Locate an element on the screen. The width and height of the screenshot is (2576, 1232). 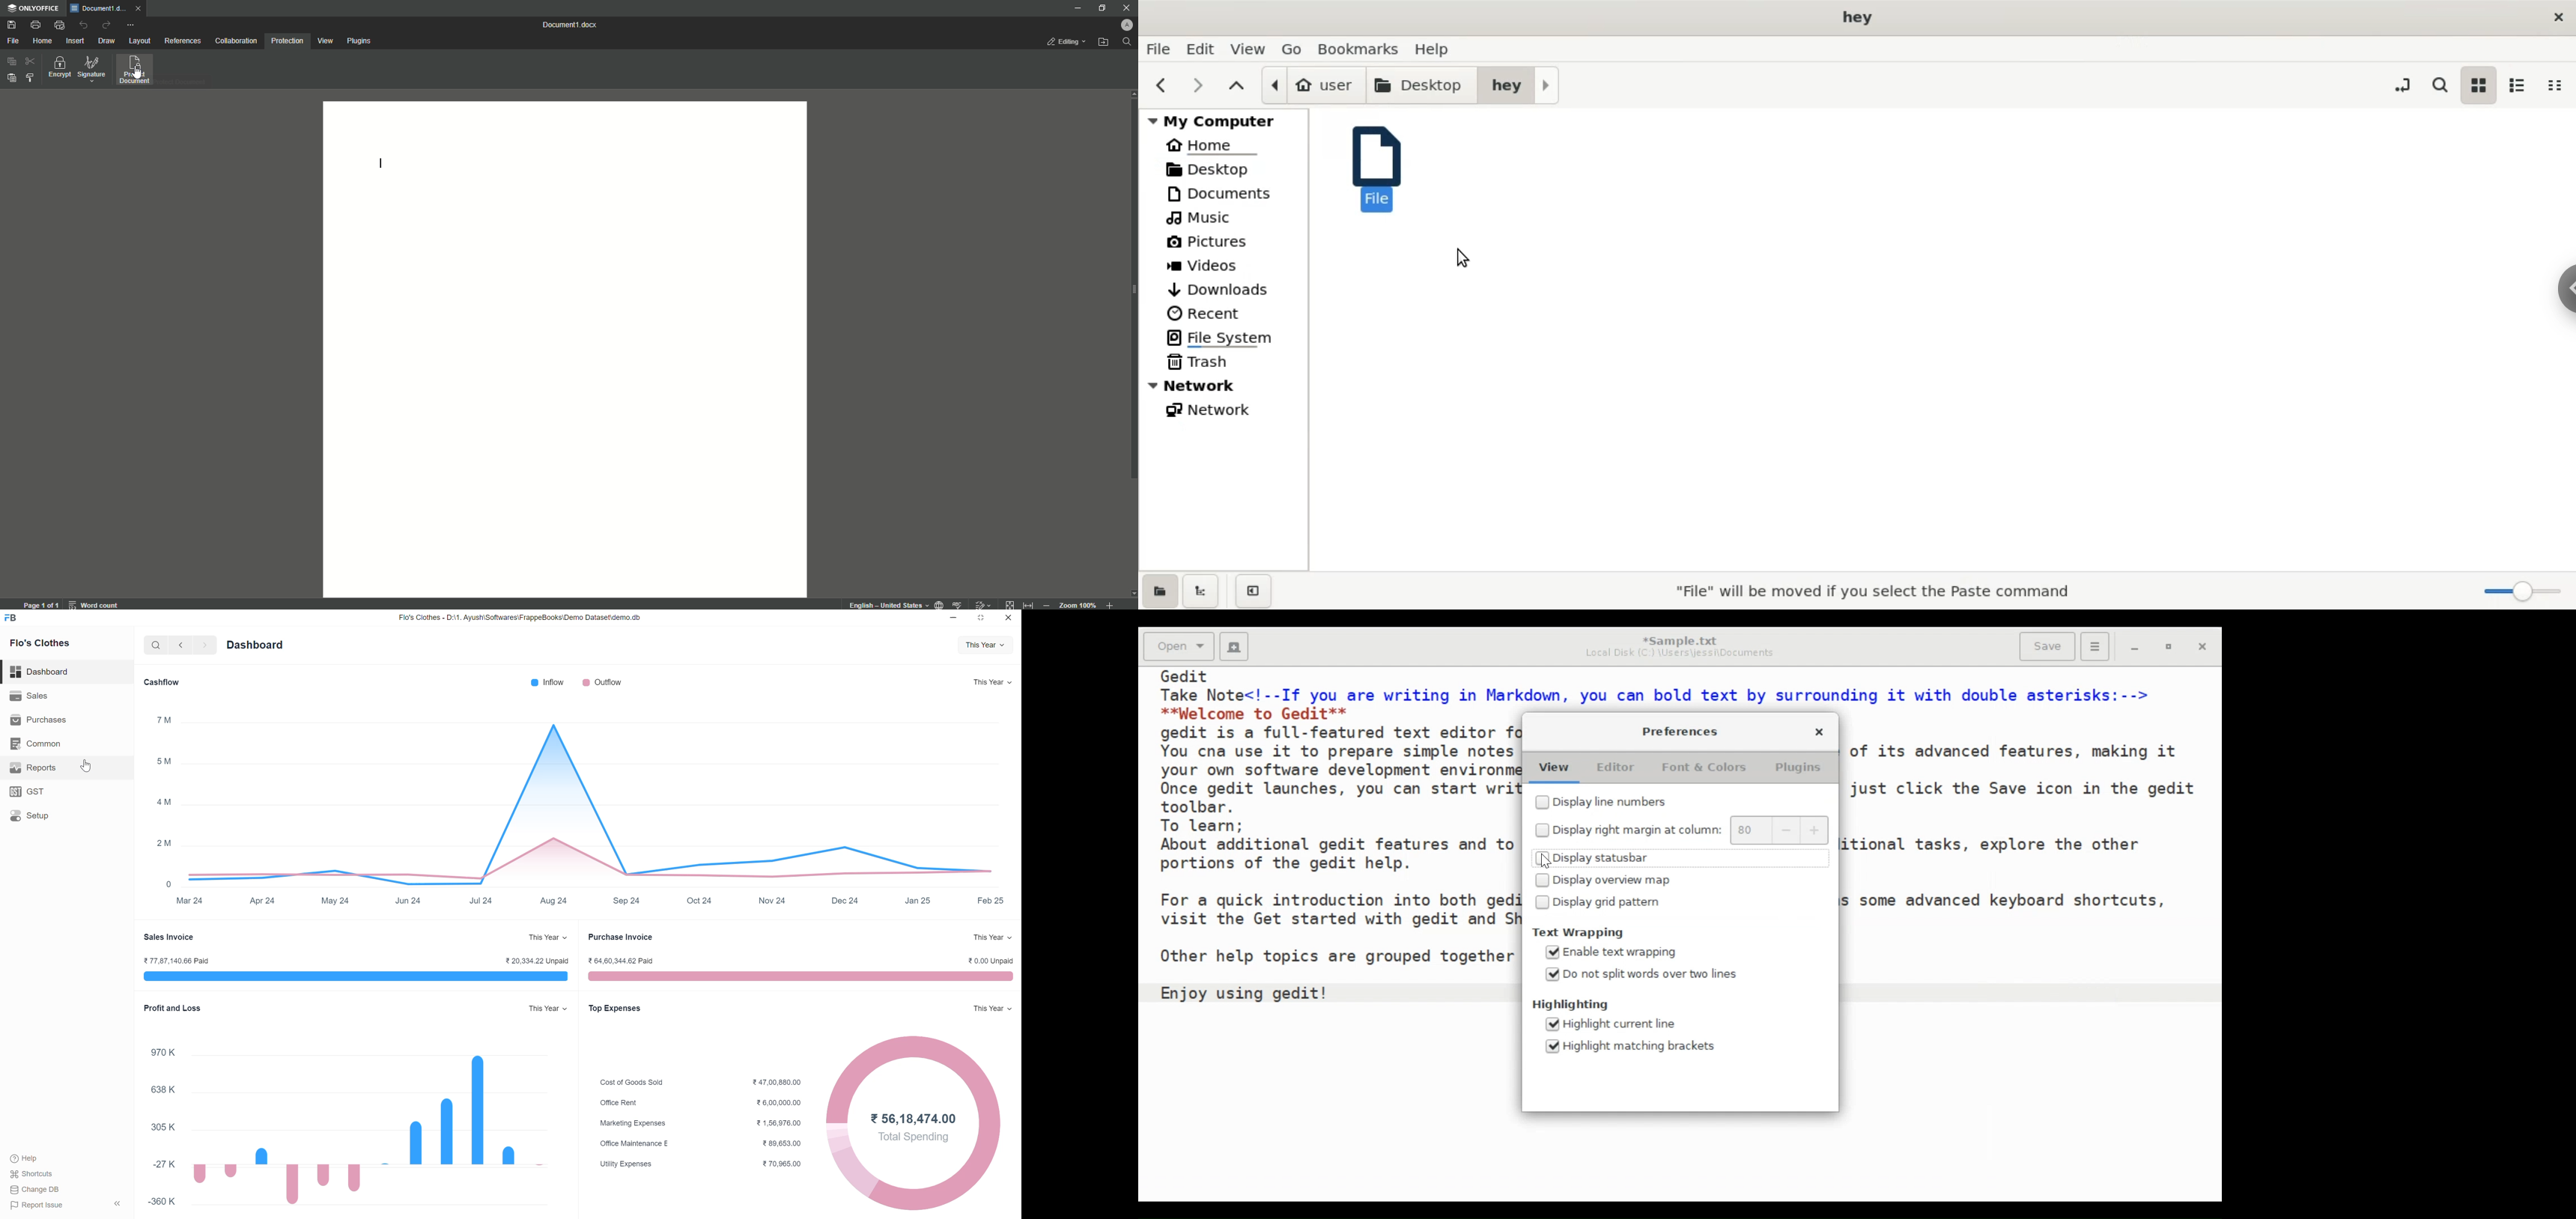
Application menu is located at coordinates (2095, 647).